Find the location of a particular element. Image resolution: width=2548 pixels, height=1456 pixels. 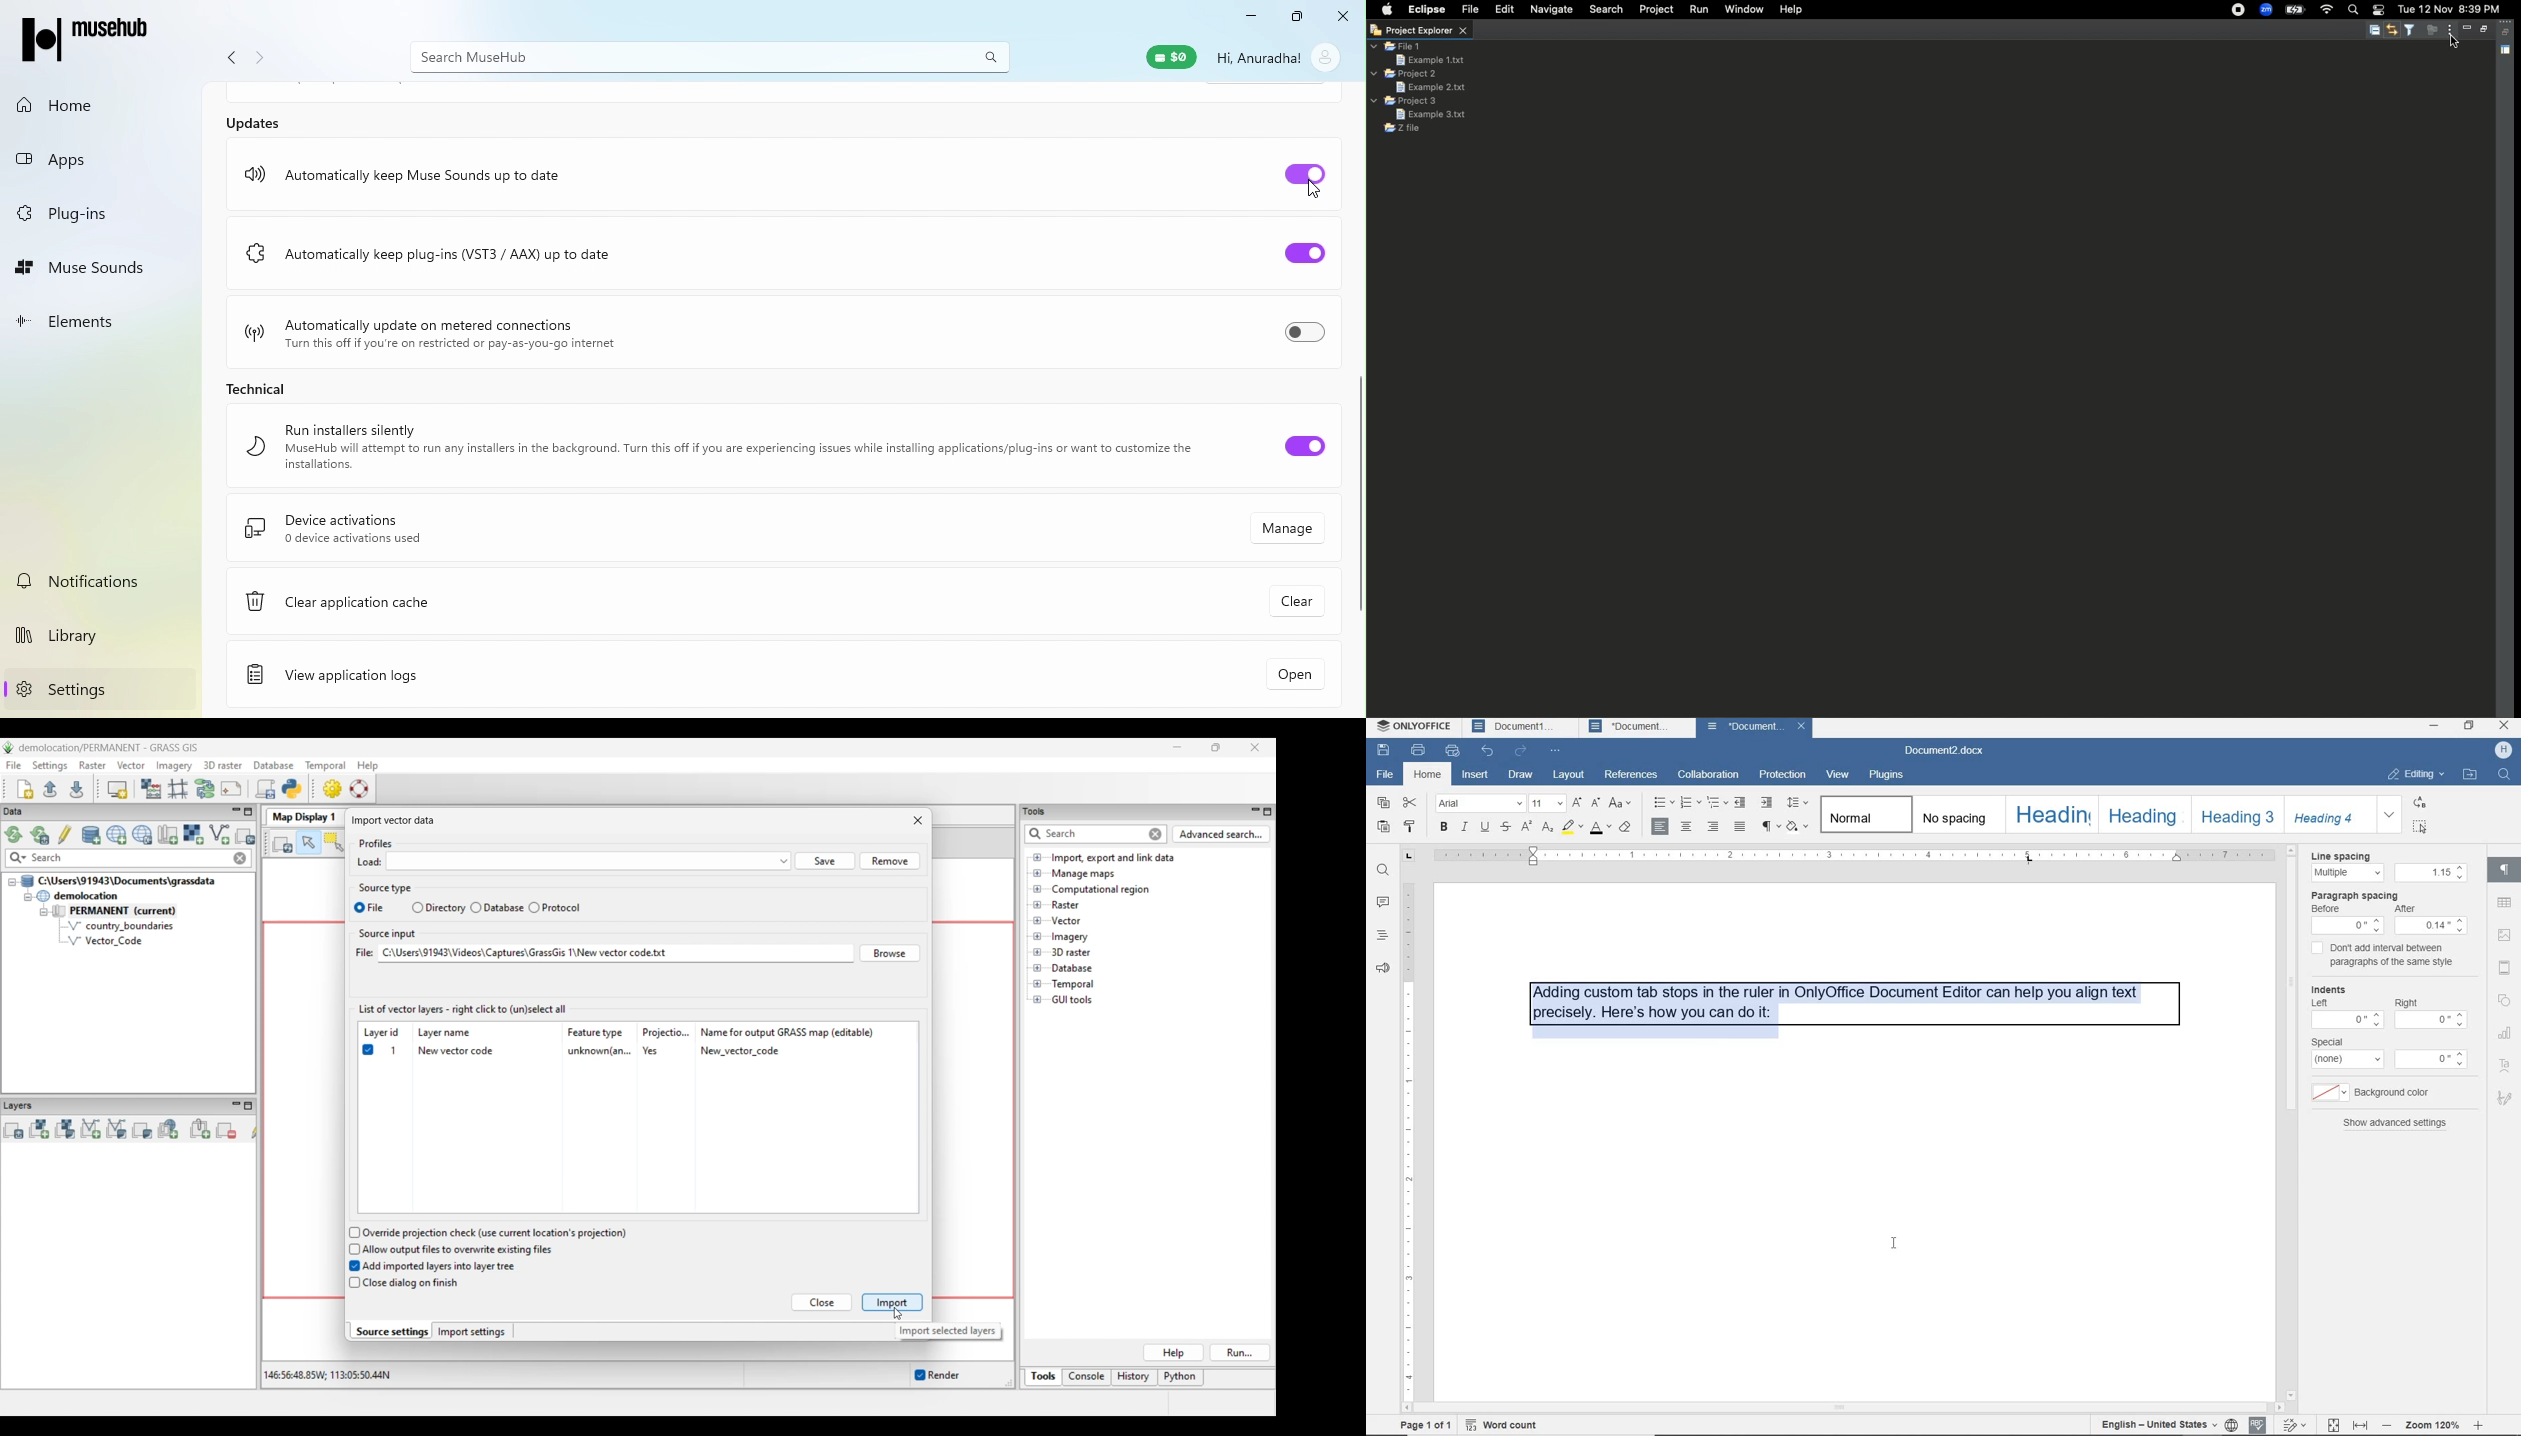

Click to open files under 3D Raster is located at coordinates (1038, 952).